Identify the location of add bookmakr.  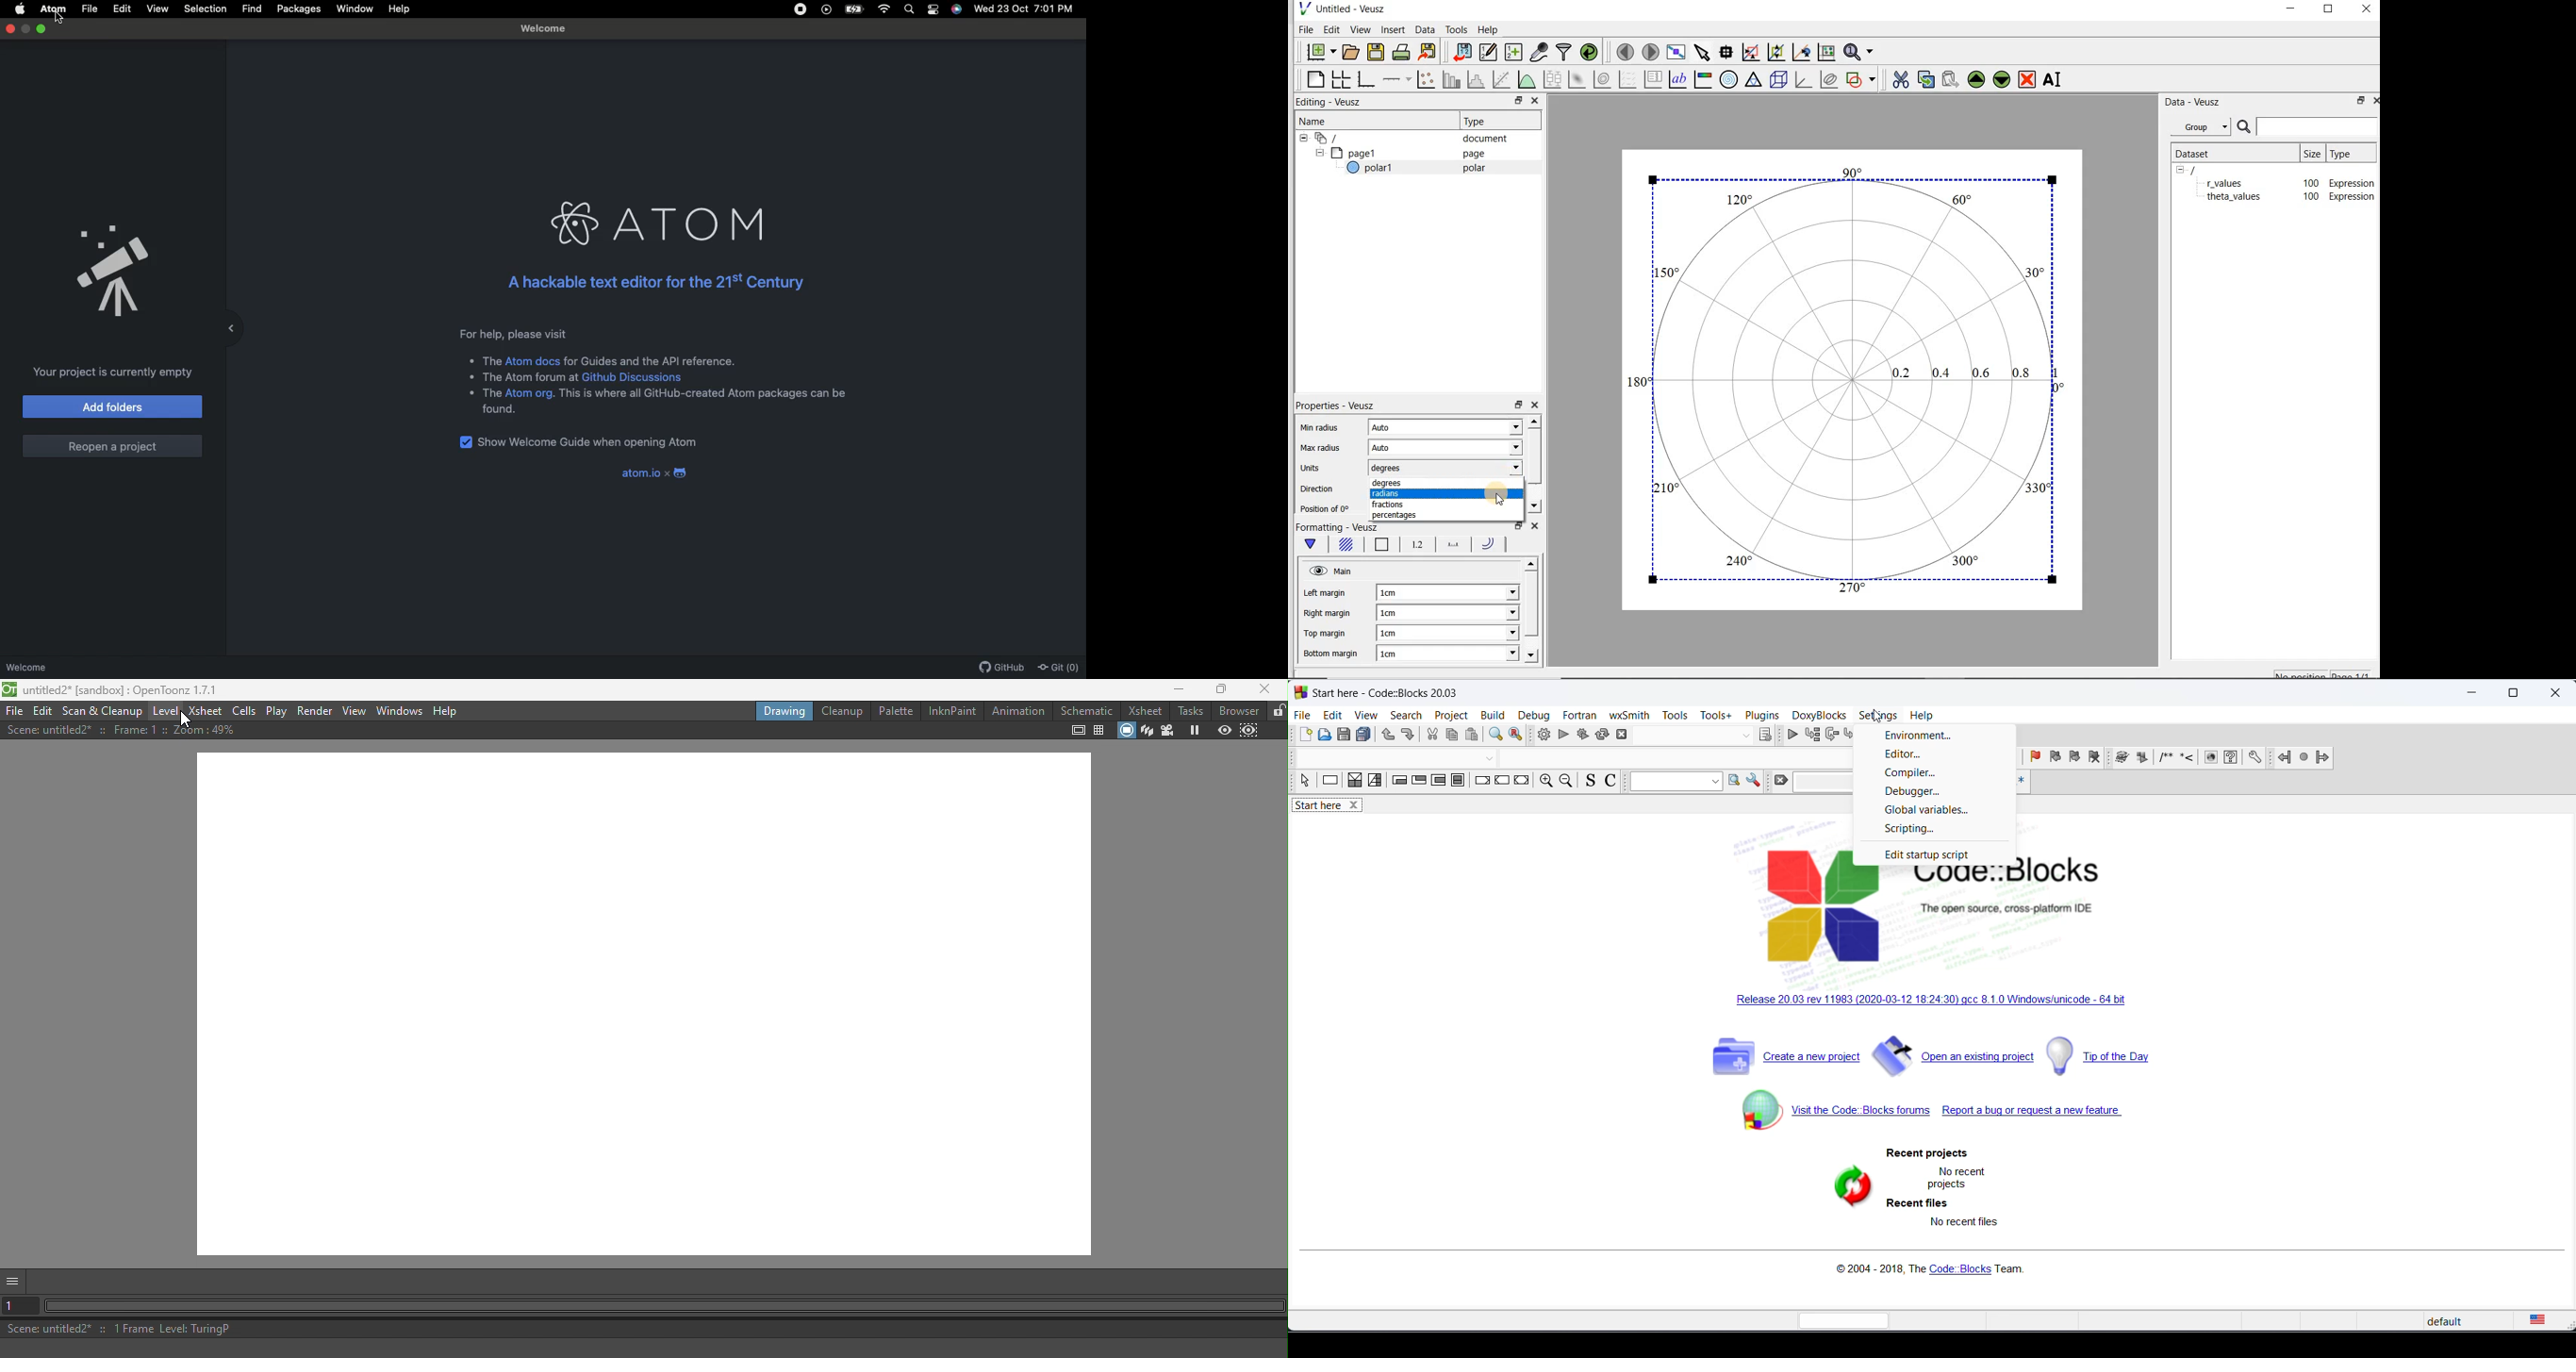
(2036, 757).